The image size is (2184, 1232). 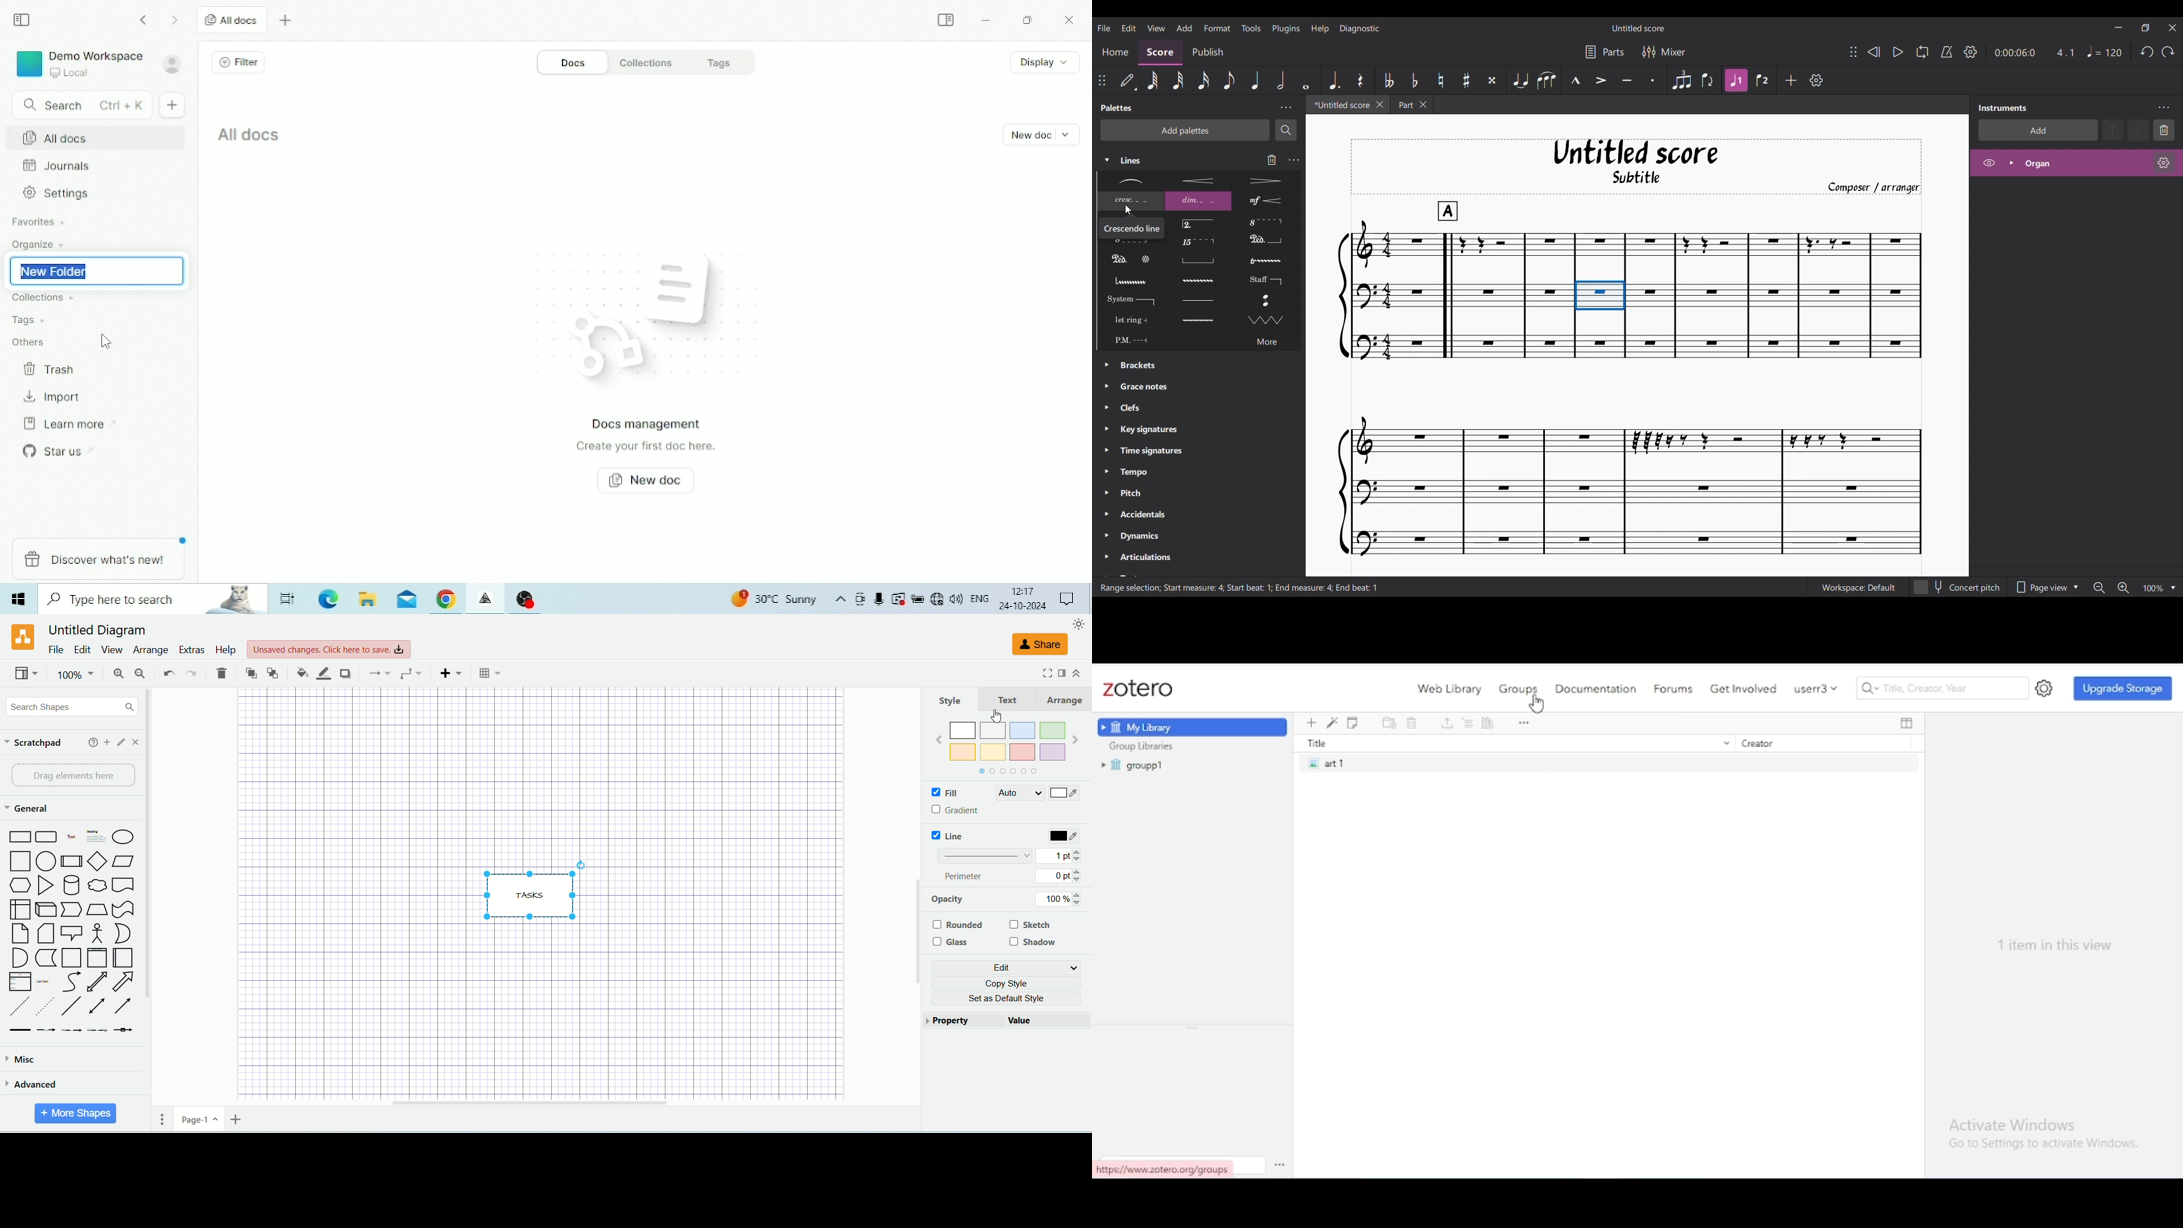 What do you see at coordinates (45, 935) in the screenshot?
I see `Card` at bounding box center [45, 935].